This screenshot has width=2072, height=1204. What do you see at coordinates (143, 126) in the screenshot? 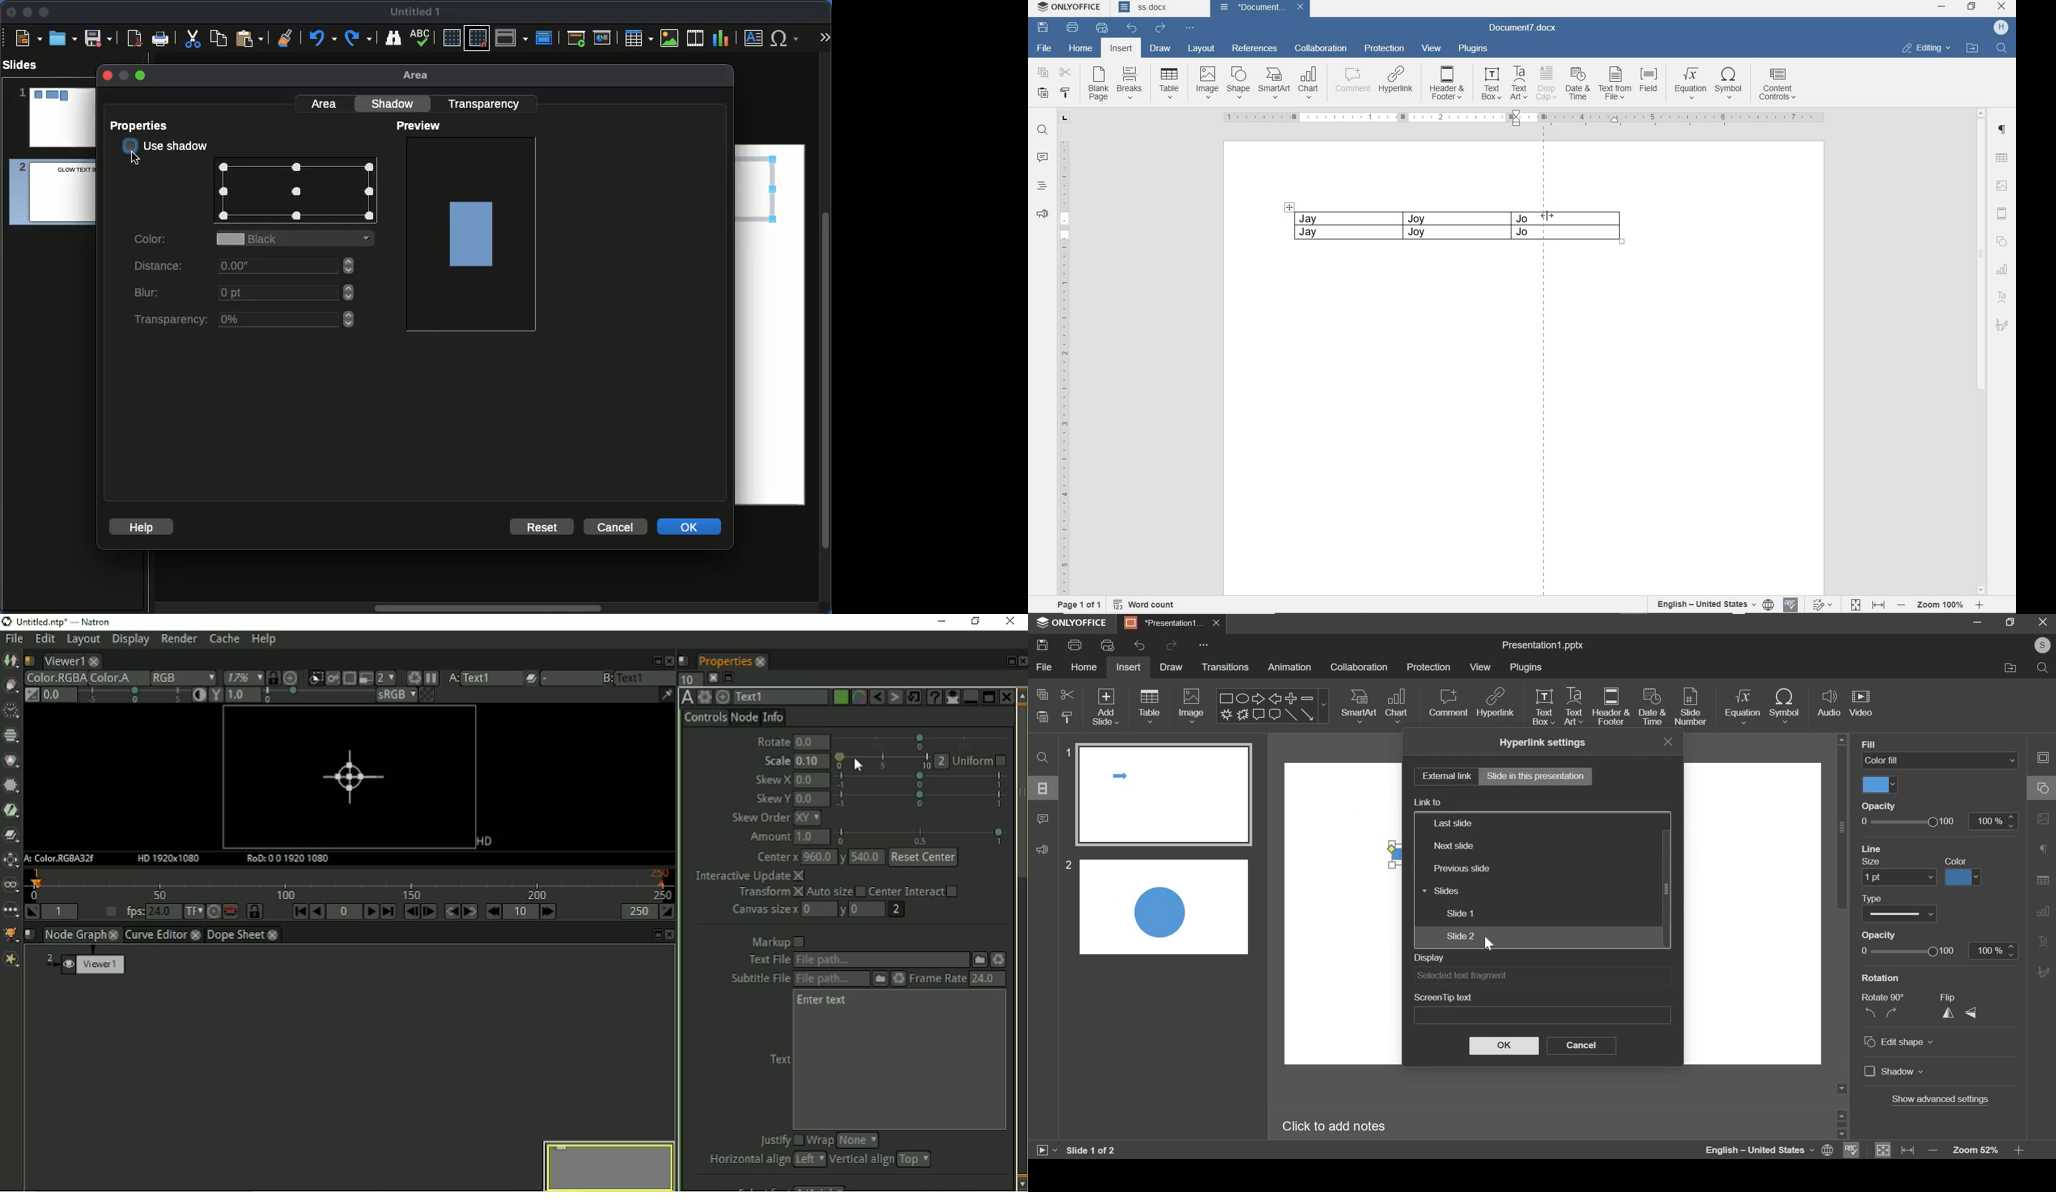
I see `Properties` at bounding box center [143, 126].